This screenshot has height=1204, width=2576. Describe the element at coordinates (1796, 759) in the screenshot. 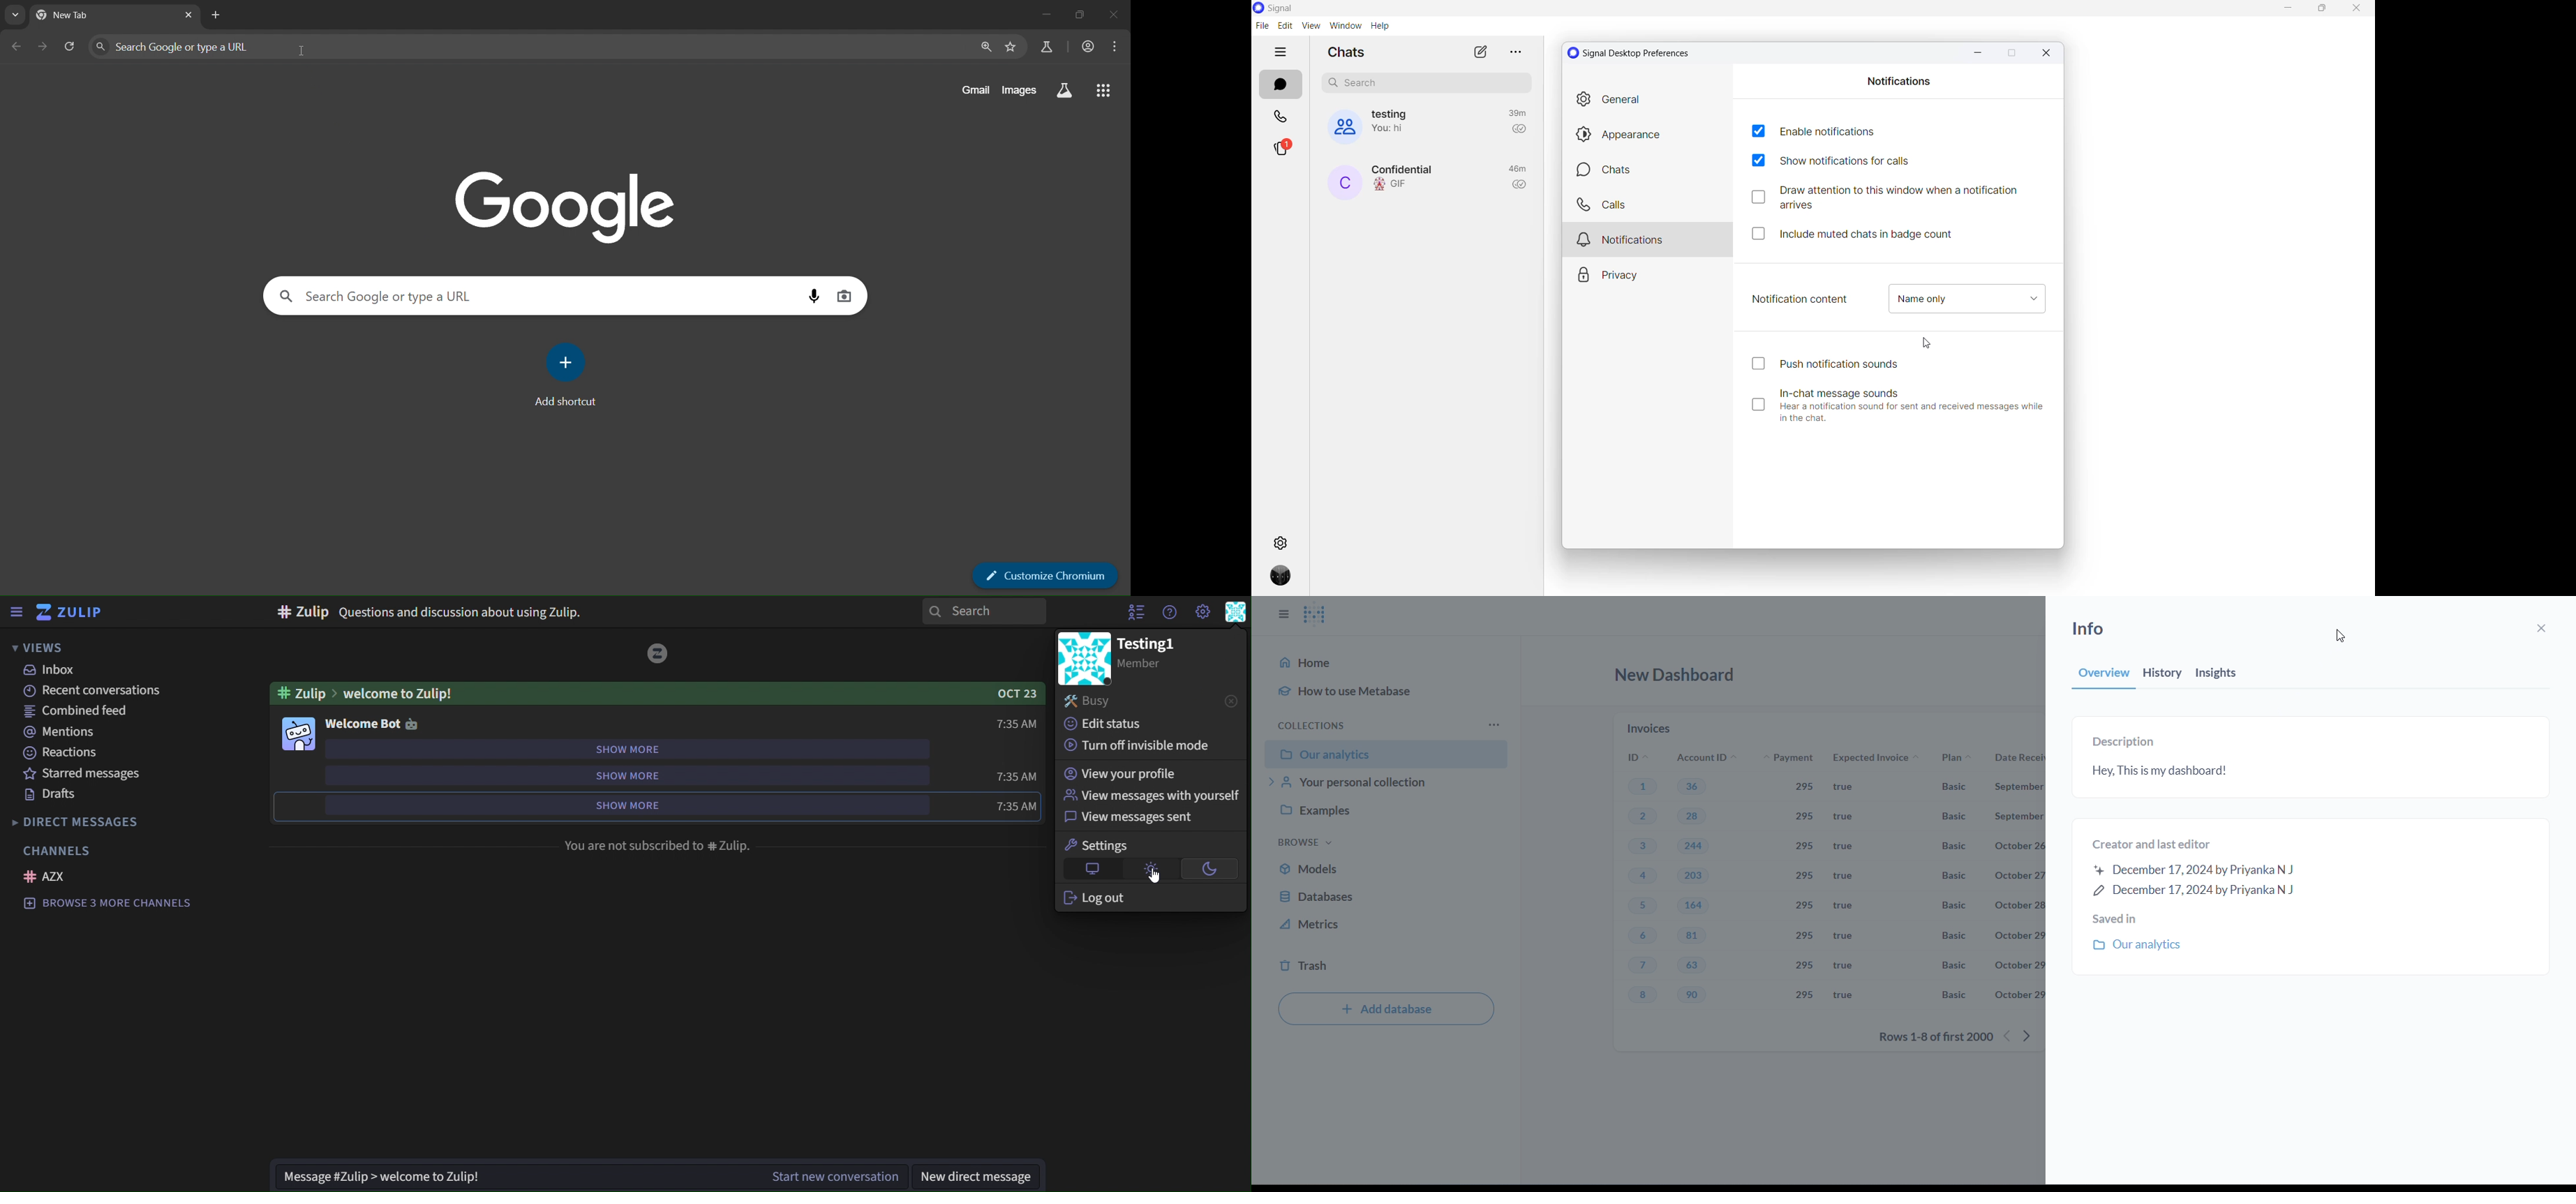

I see `payment` at that location.